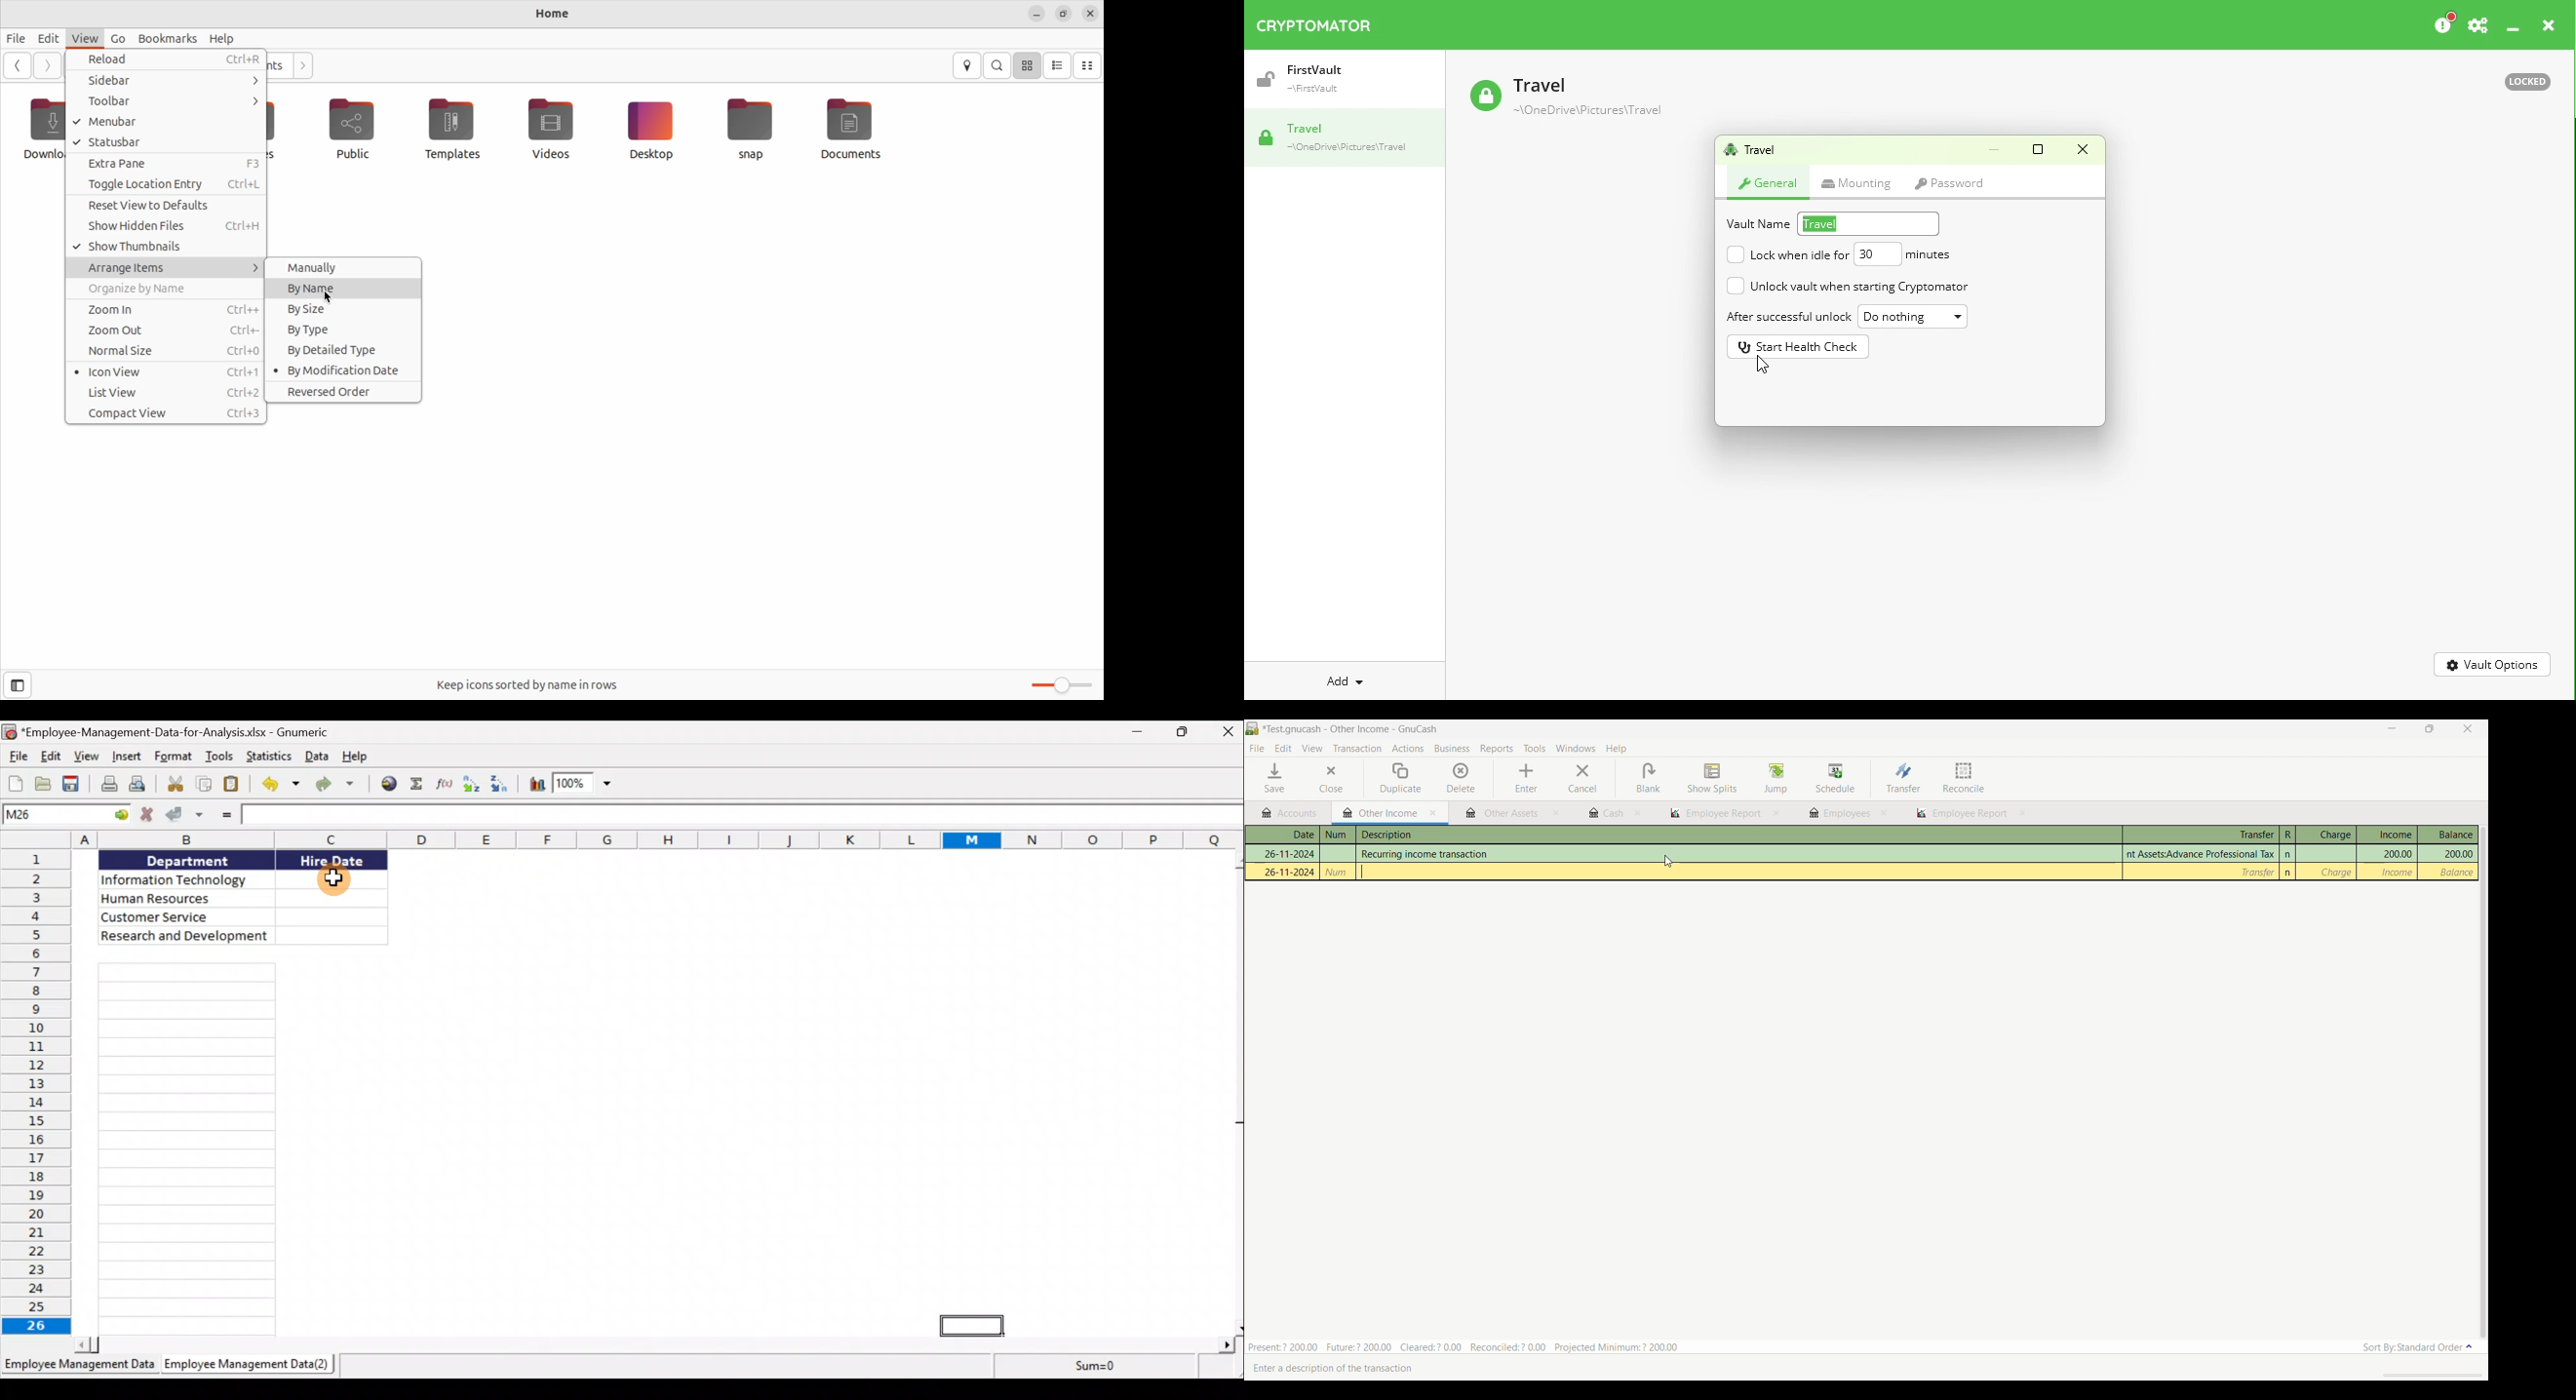 The width and height of the screenshot is (2576, 1400). Describe the element at coordinates (344, 288) in the screenshot. I see `by name` at that location.